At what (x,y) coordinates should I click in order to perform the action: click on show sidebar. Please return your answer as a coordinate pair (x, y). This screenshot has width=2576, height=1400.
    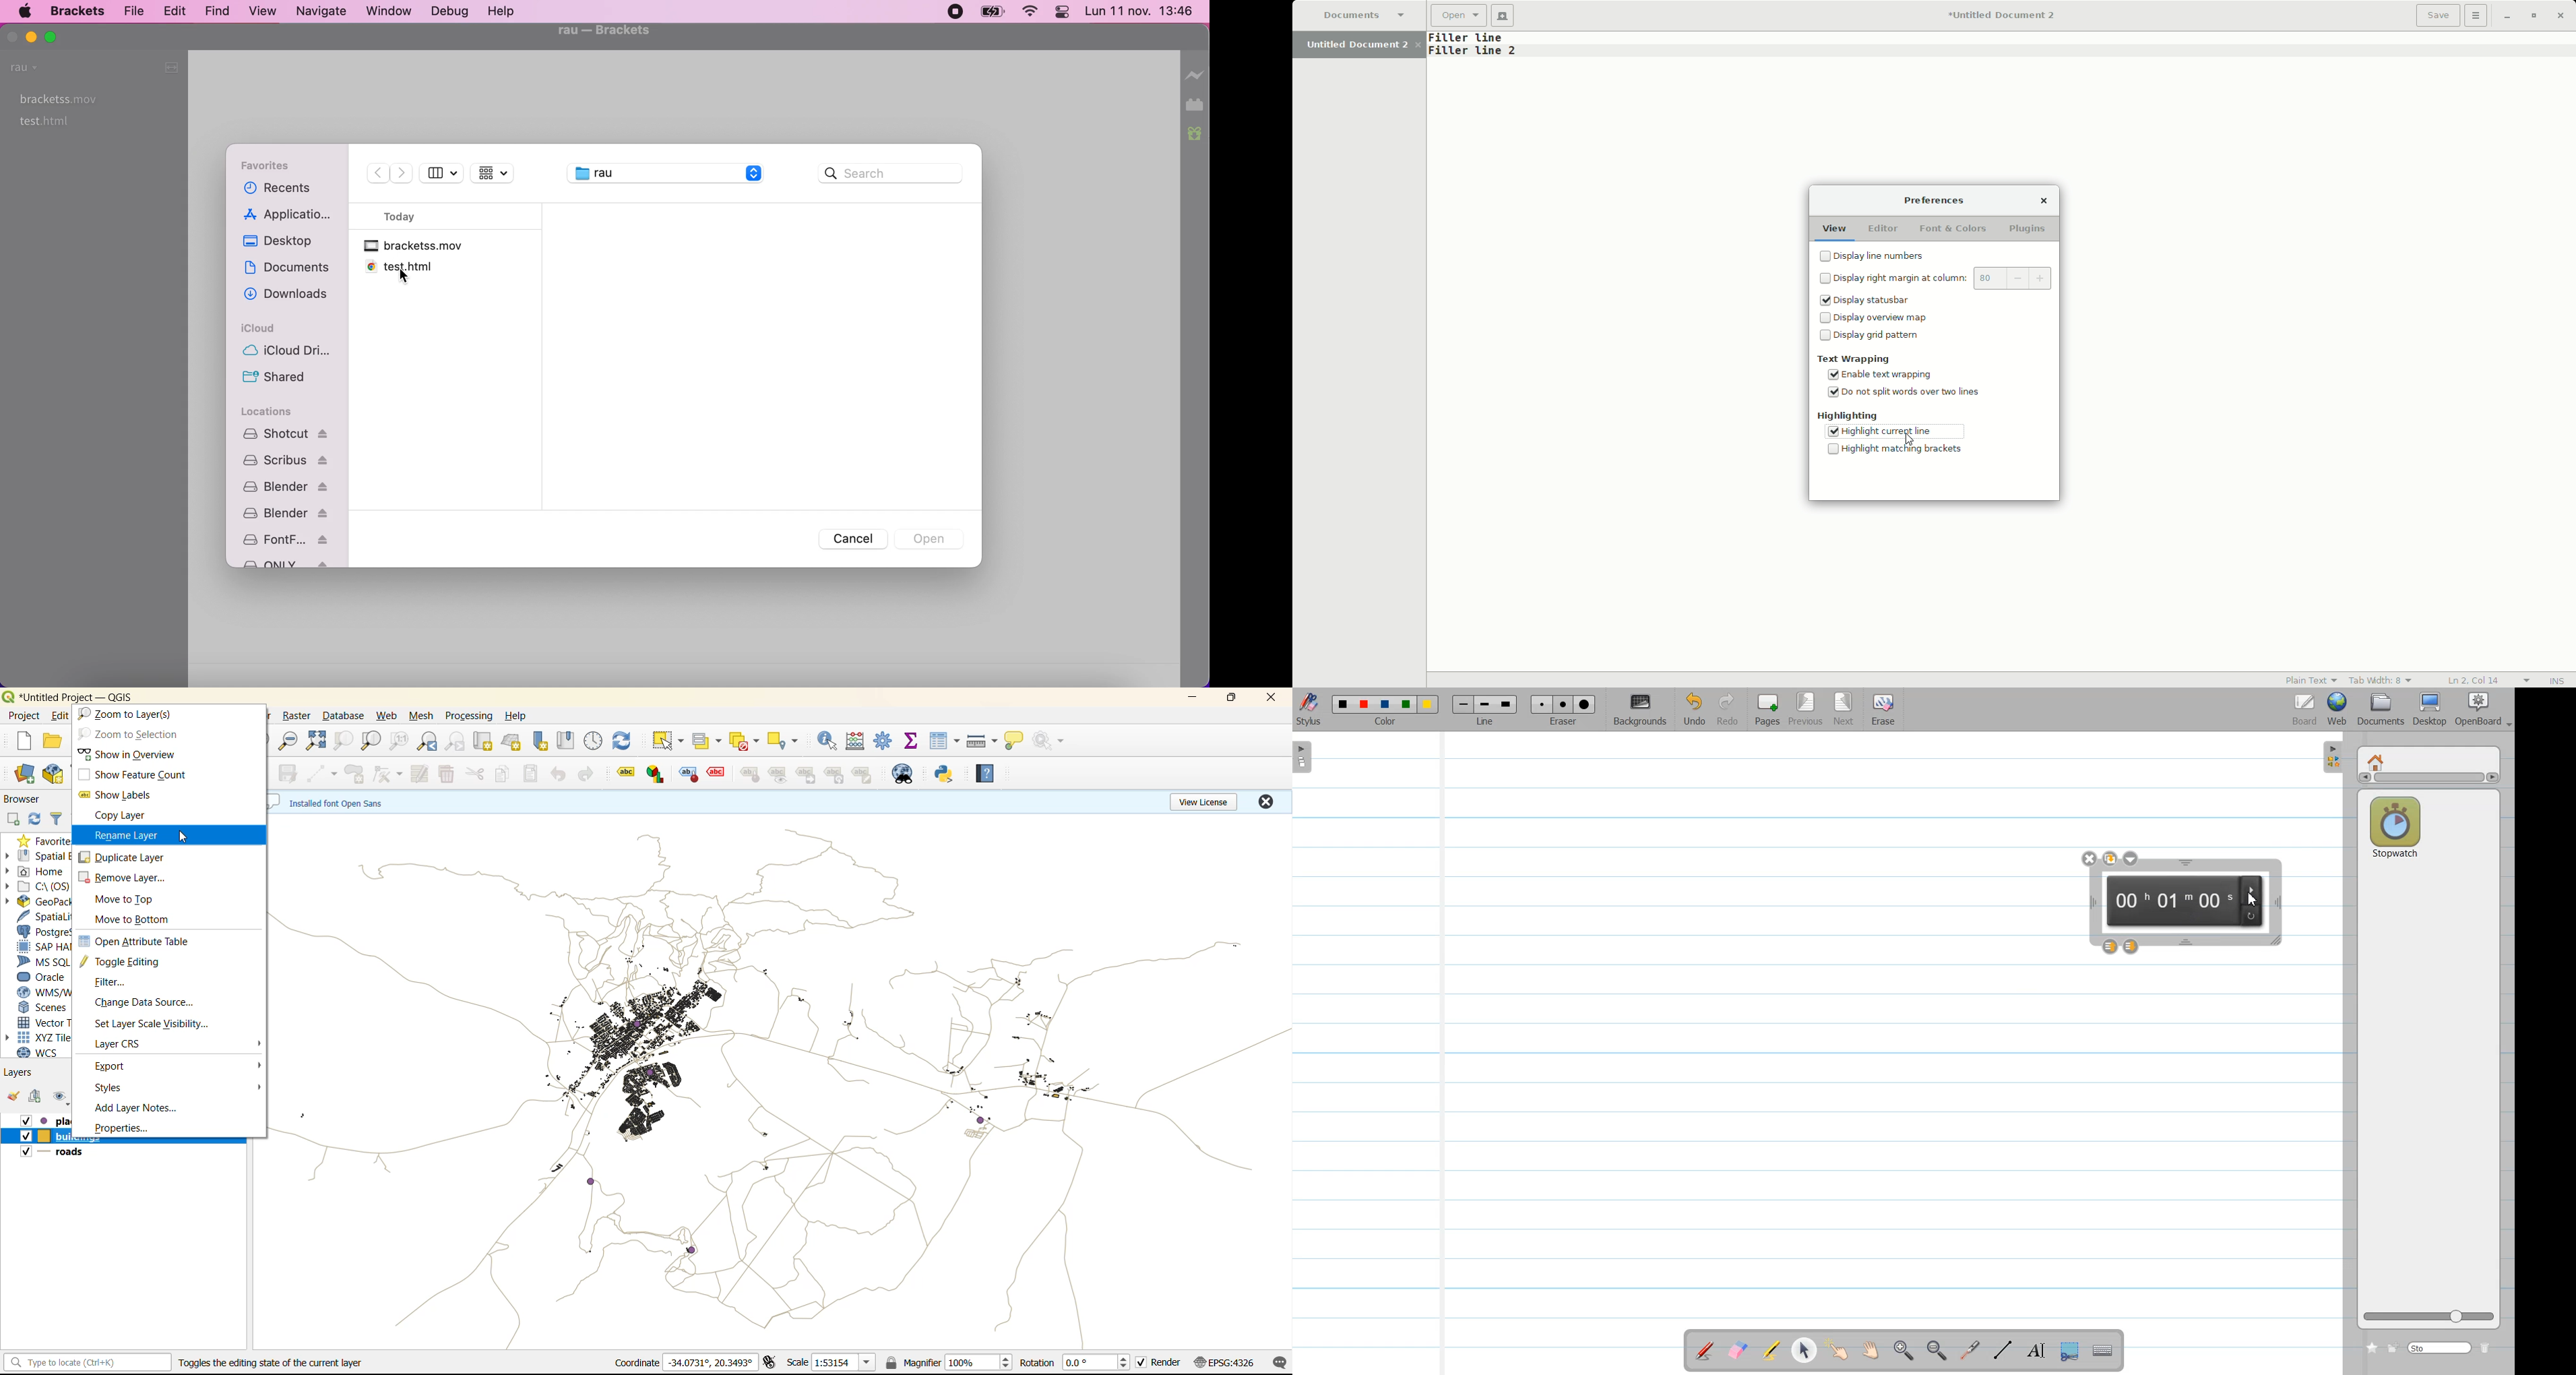
    Looking at the image, I should click on (441, 174).